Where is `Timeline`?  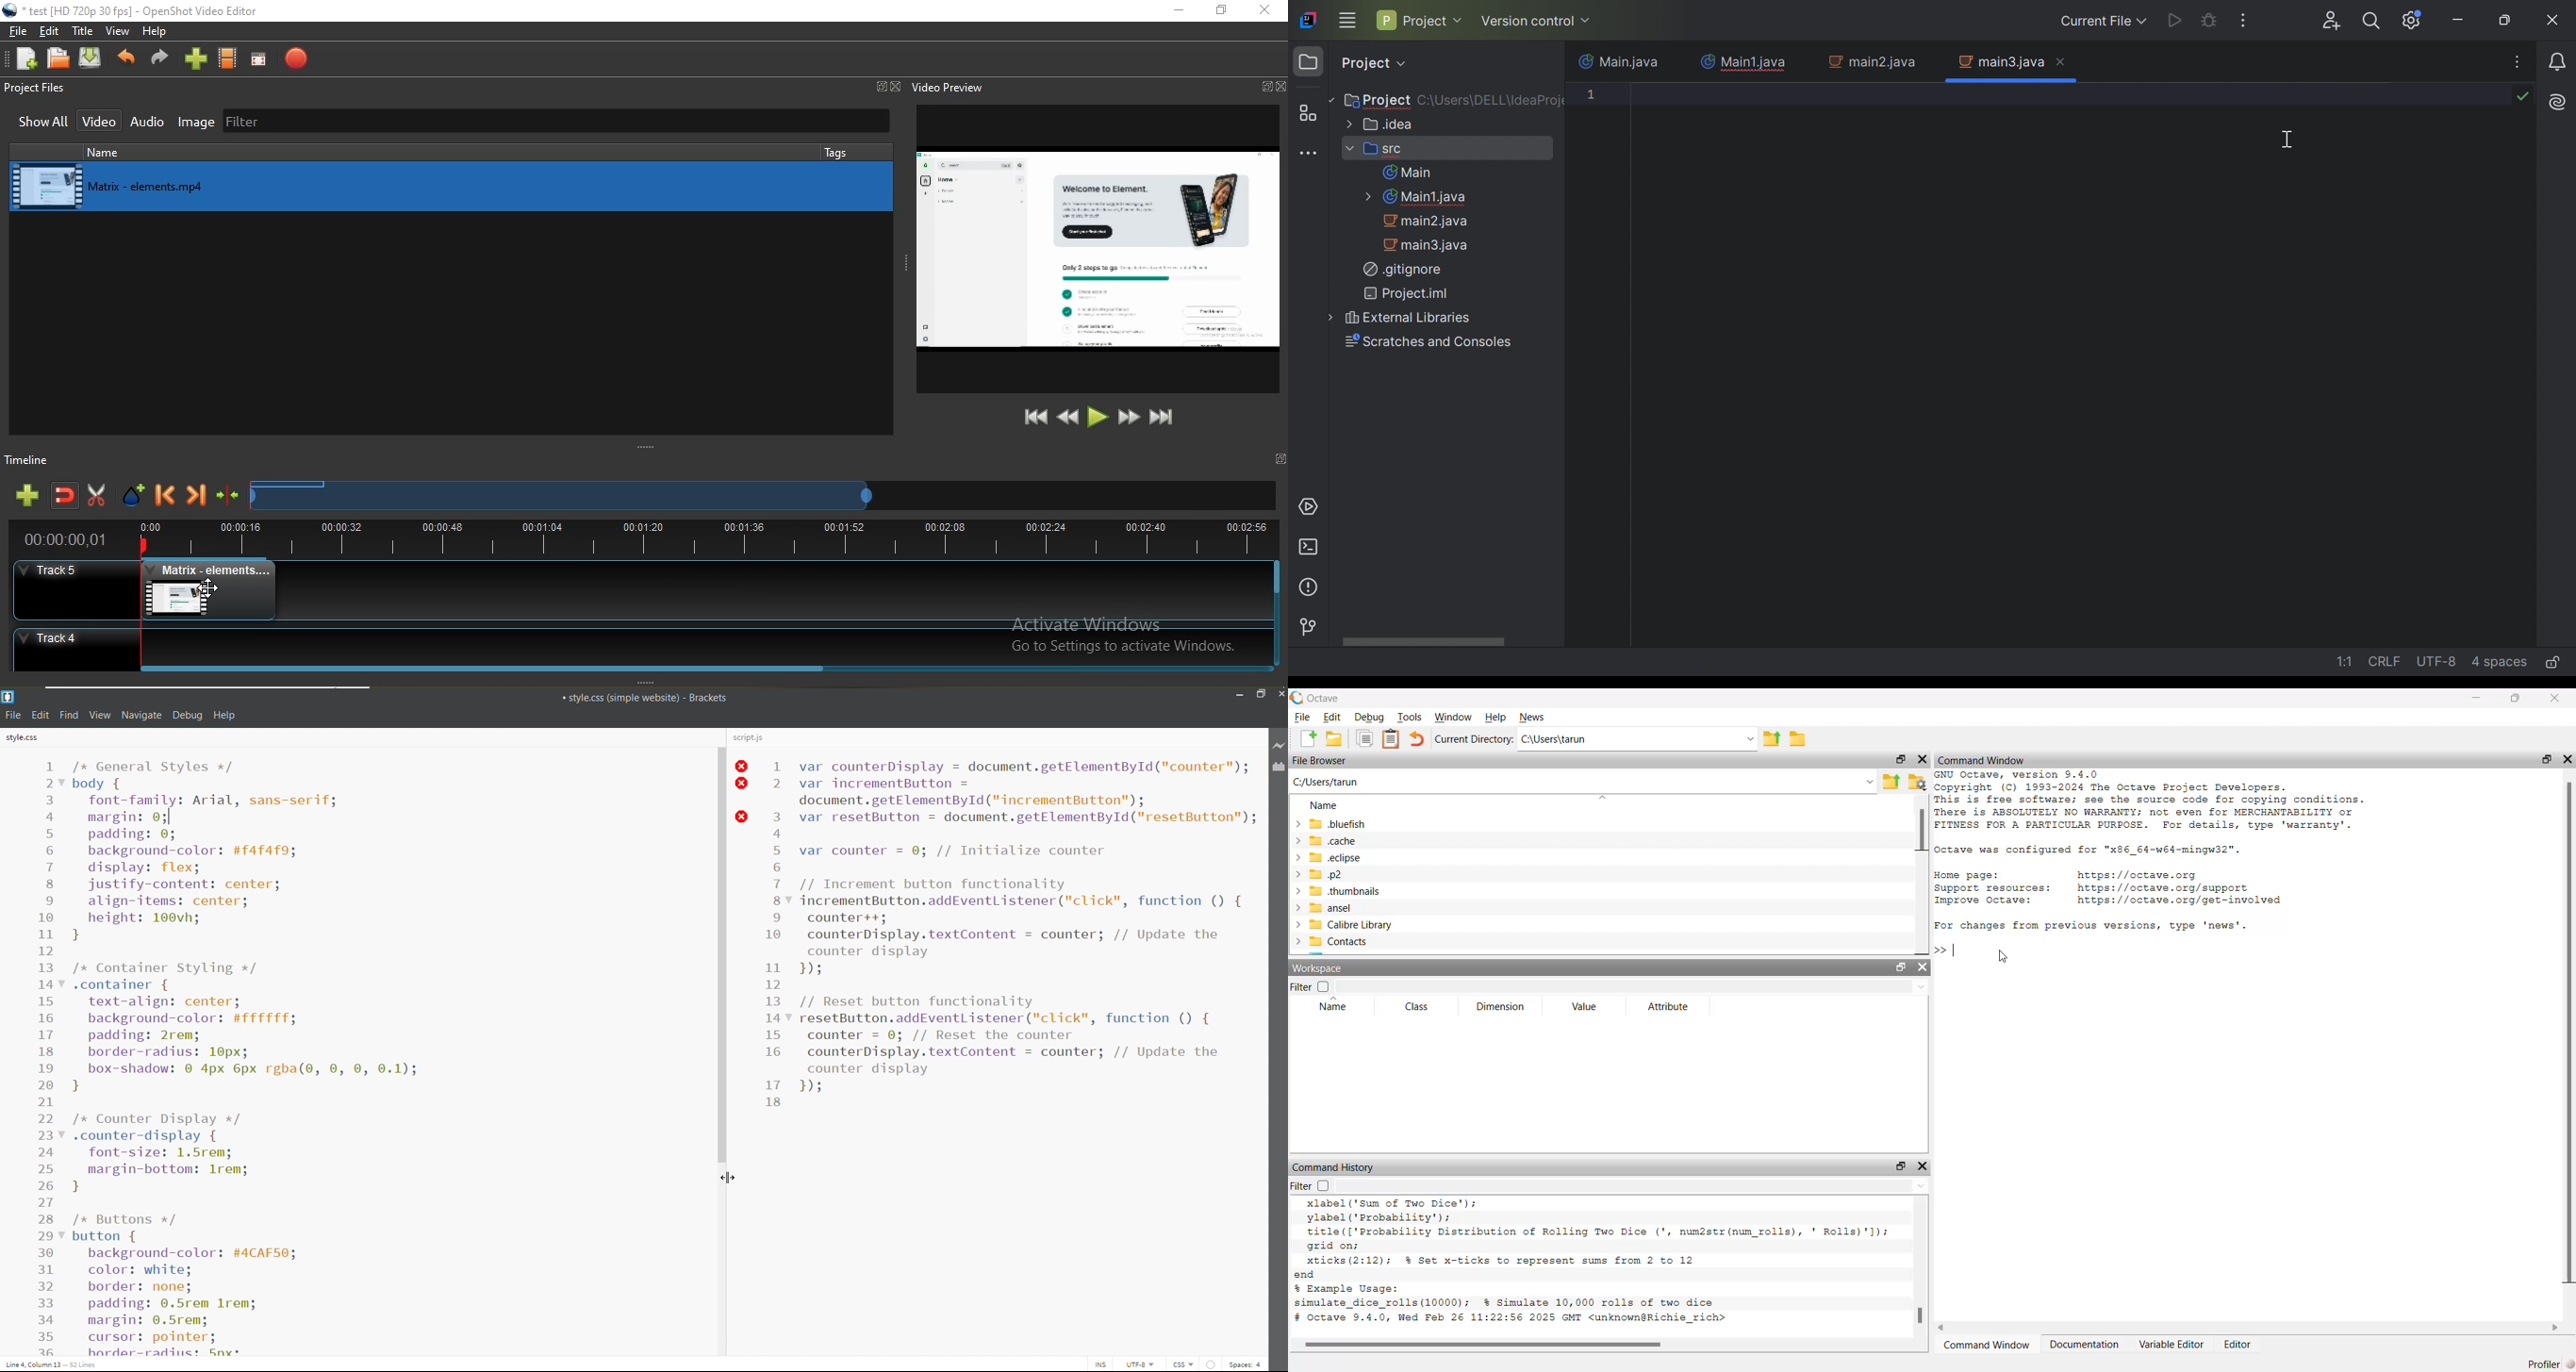
Timeline is located at coordinates (652, 539).